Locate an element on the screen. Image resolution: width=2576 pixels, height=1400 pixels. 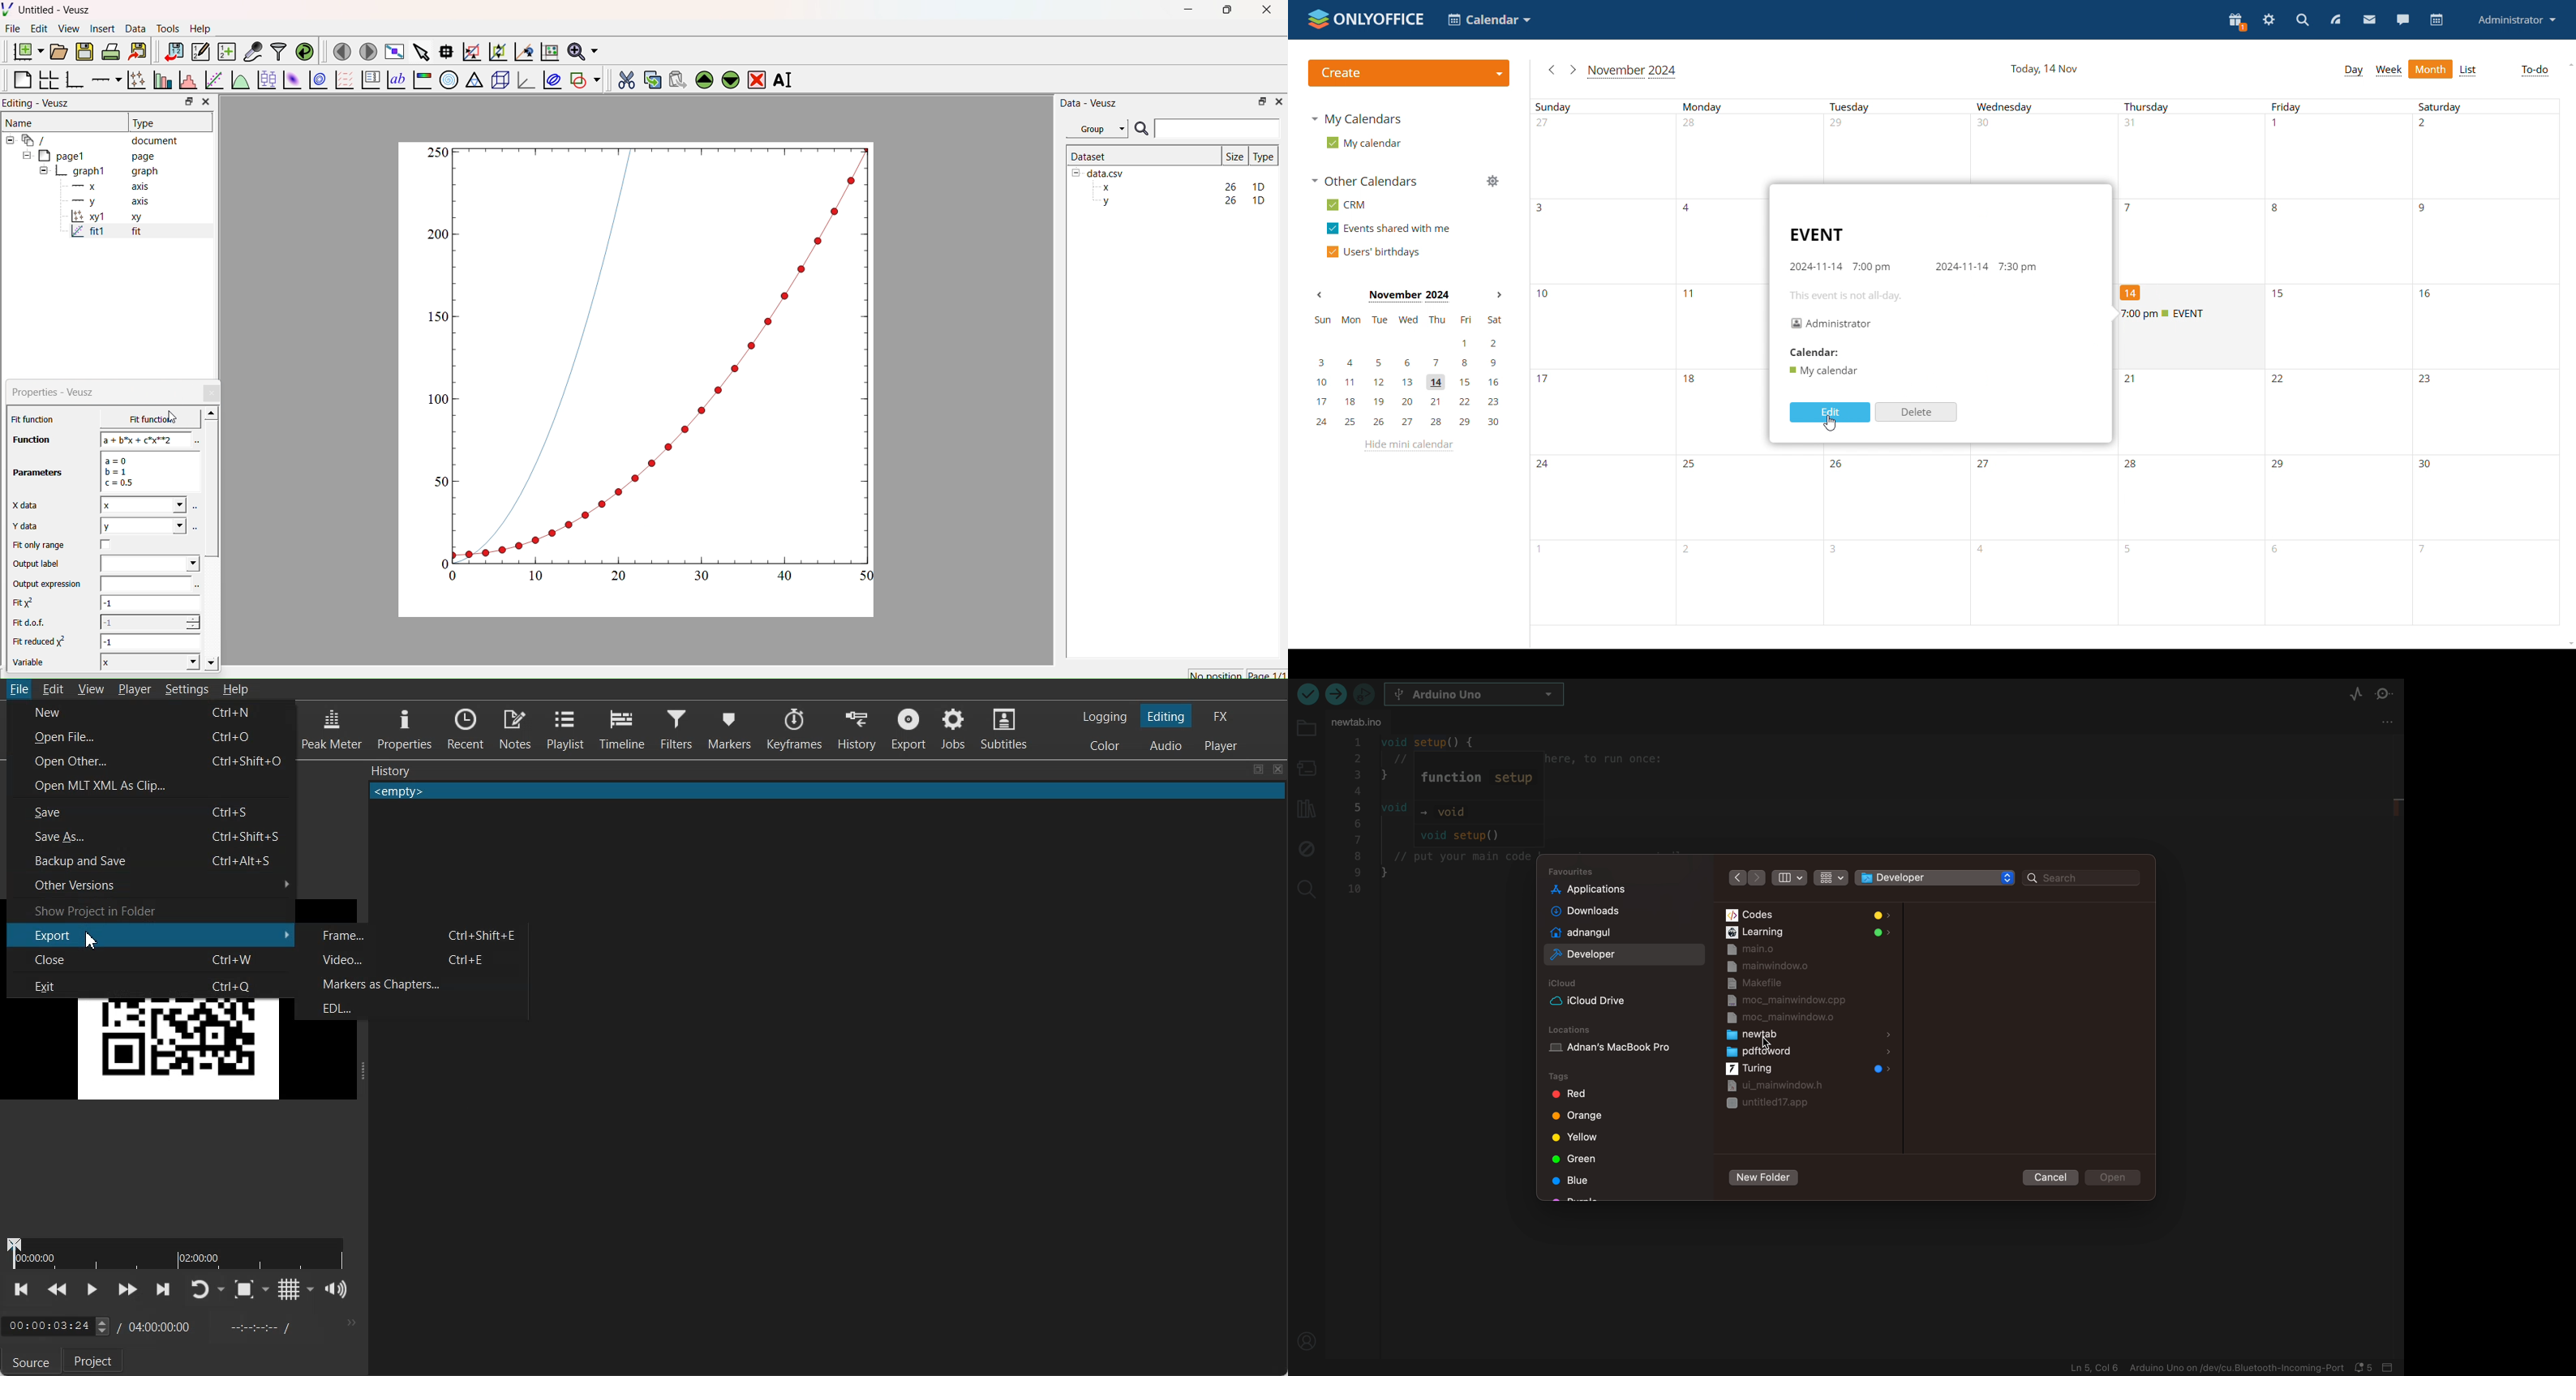
Fit reduced x^2 is located at coordinates (42, 641).